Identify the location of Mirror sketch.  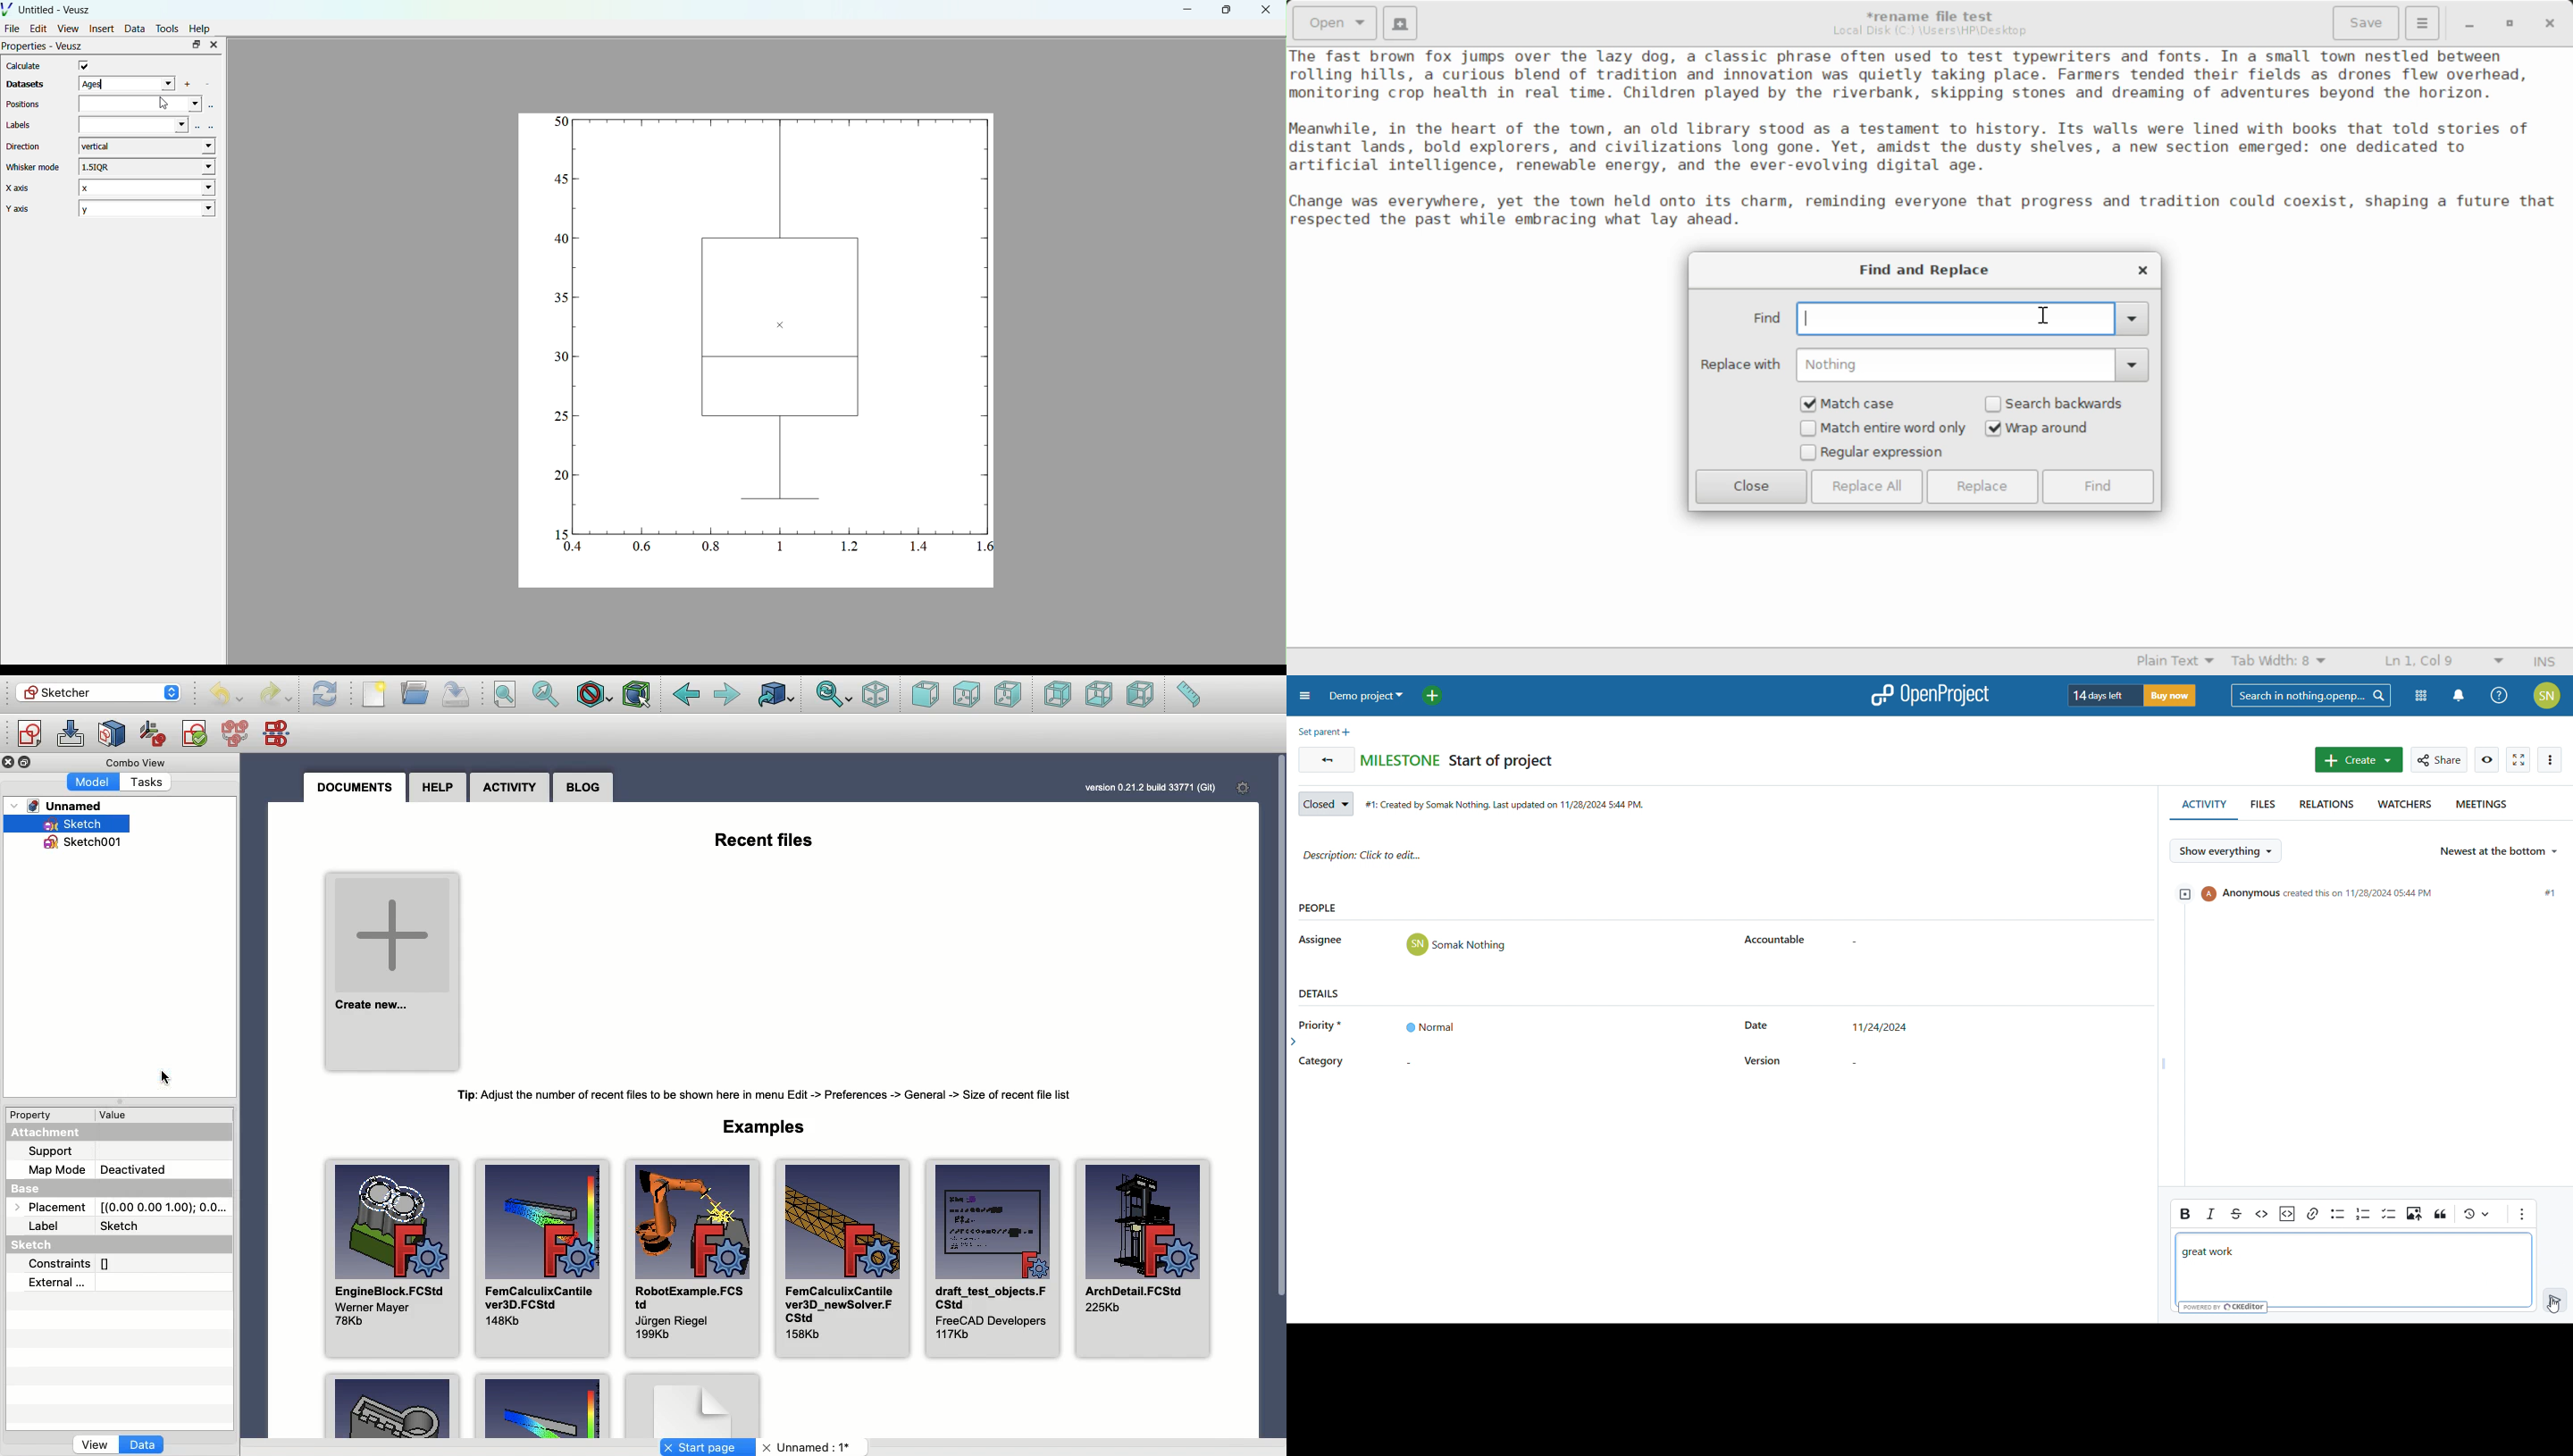
(281, 732).